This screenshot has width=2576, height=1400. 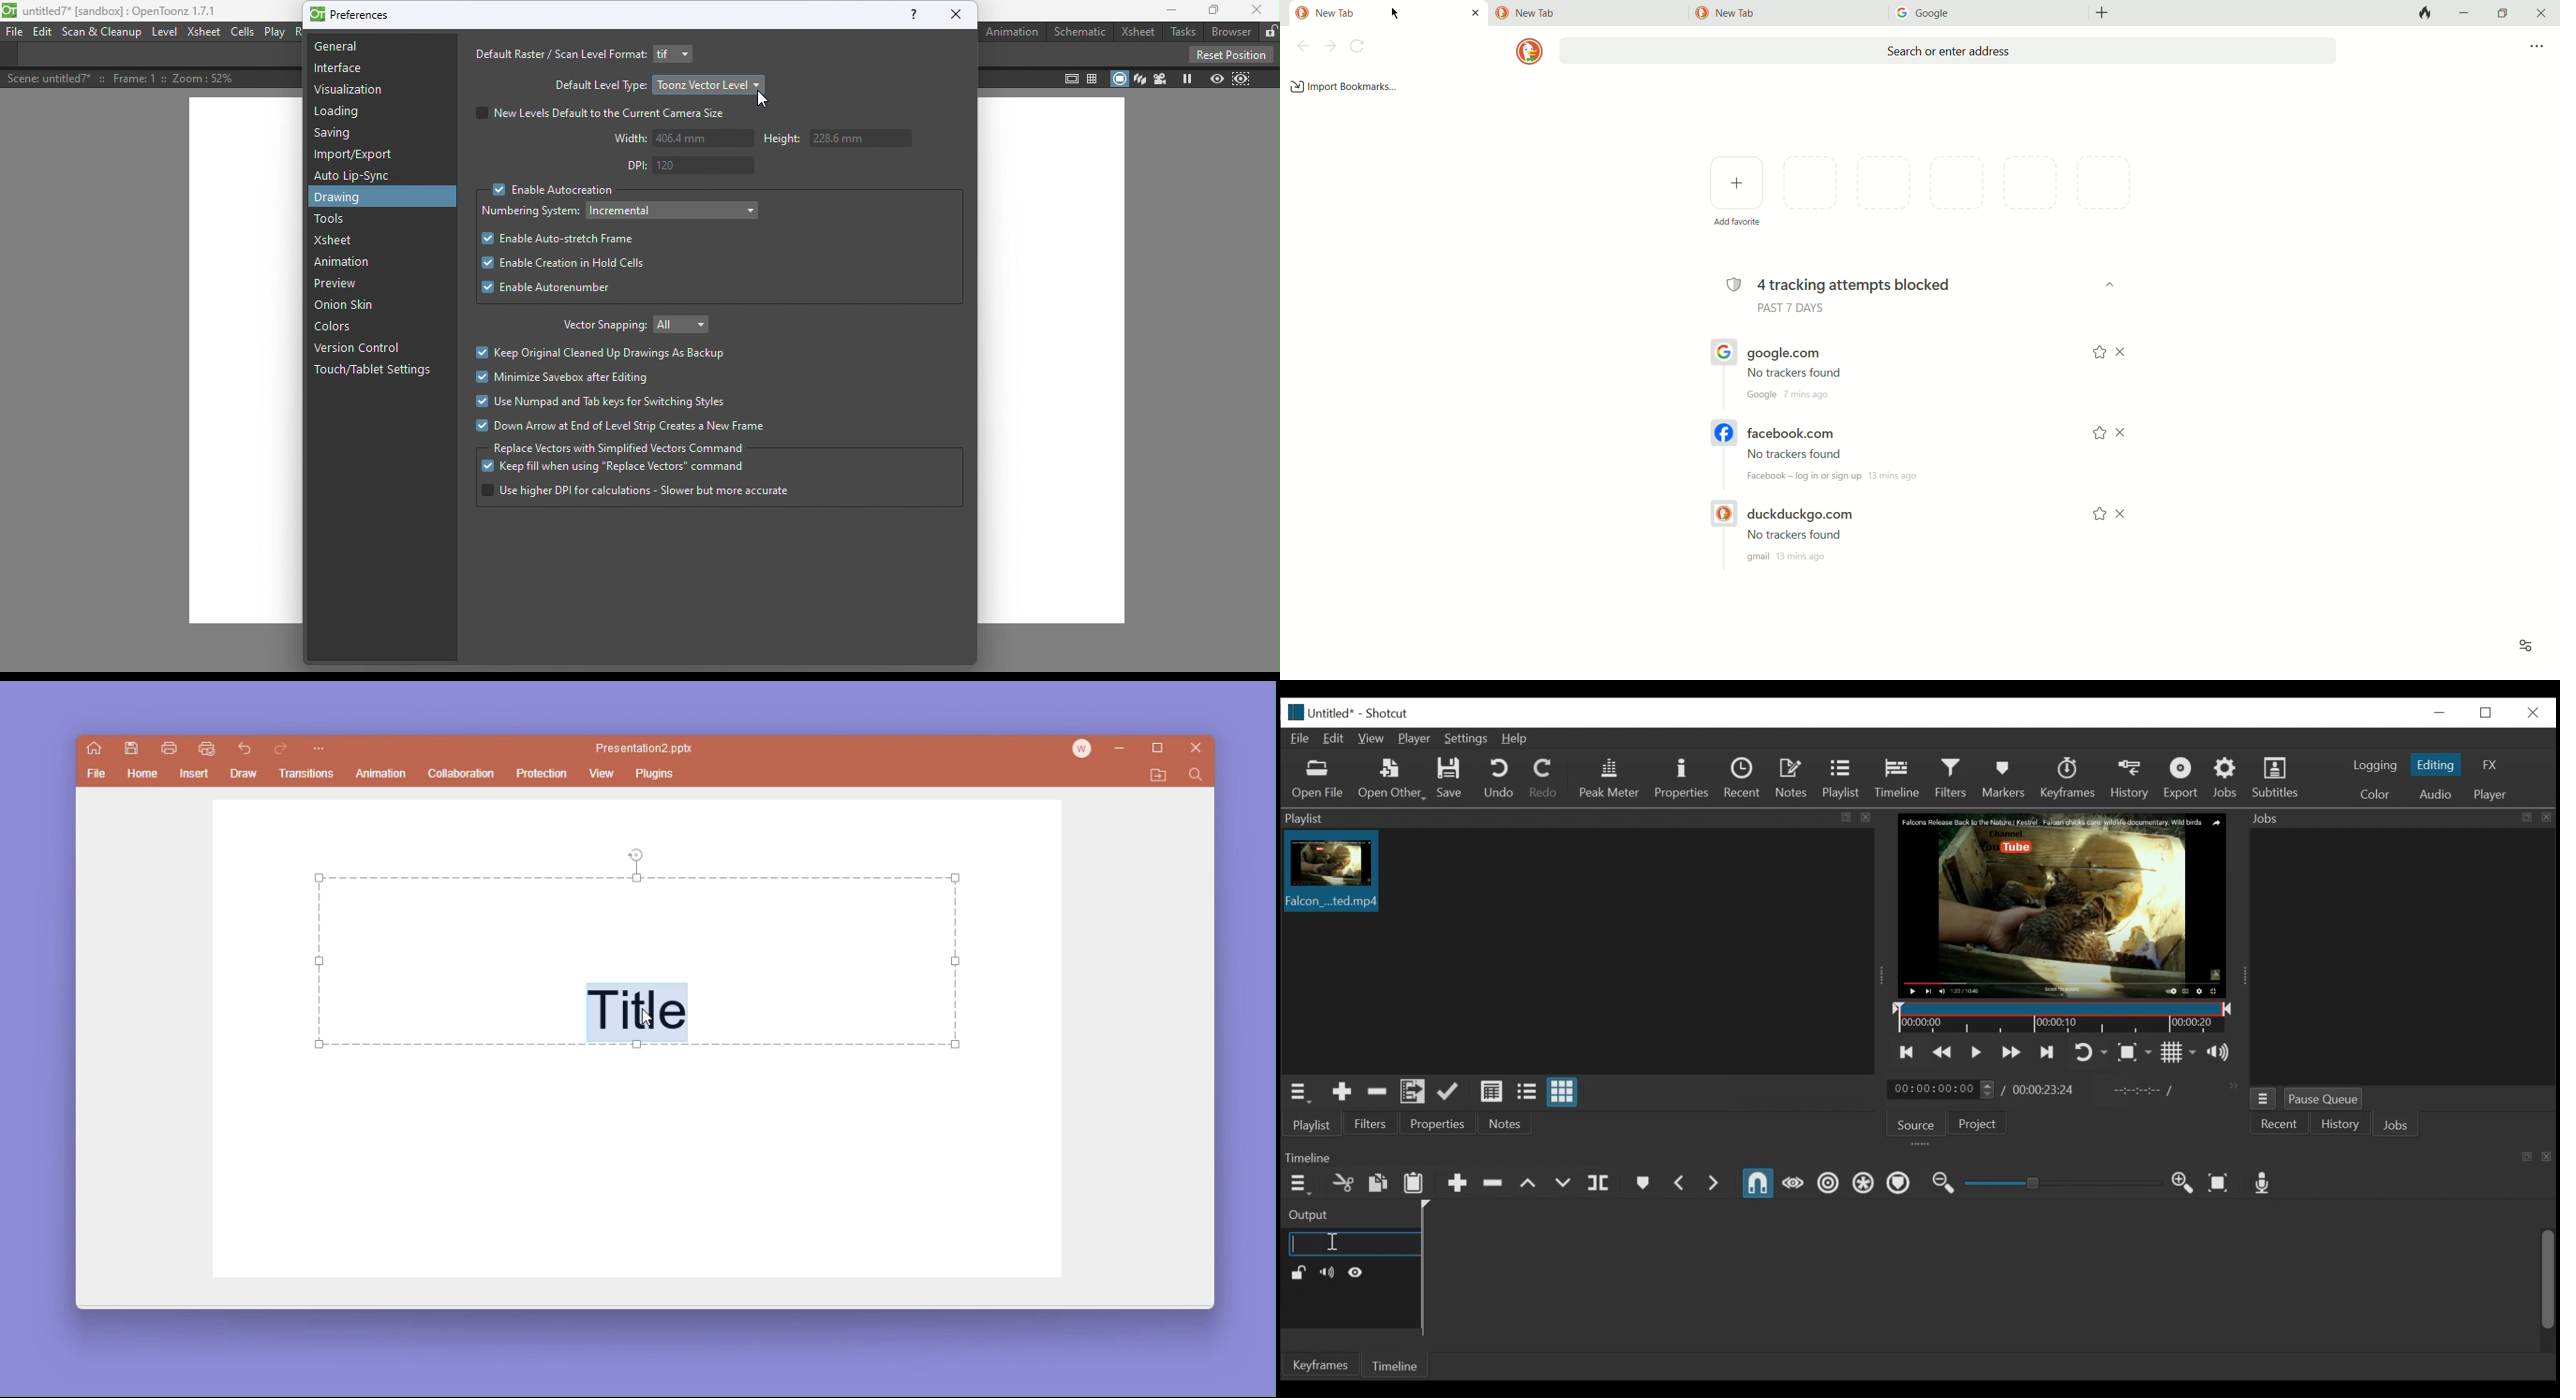 What do you see at coordinates (2536, 1286) in the screenshot?
I see `vertical scroll bar` at bounding box center [2536, 1286].